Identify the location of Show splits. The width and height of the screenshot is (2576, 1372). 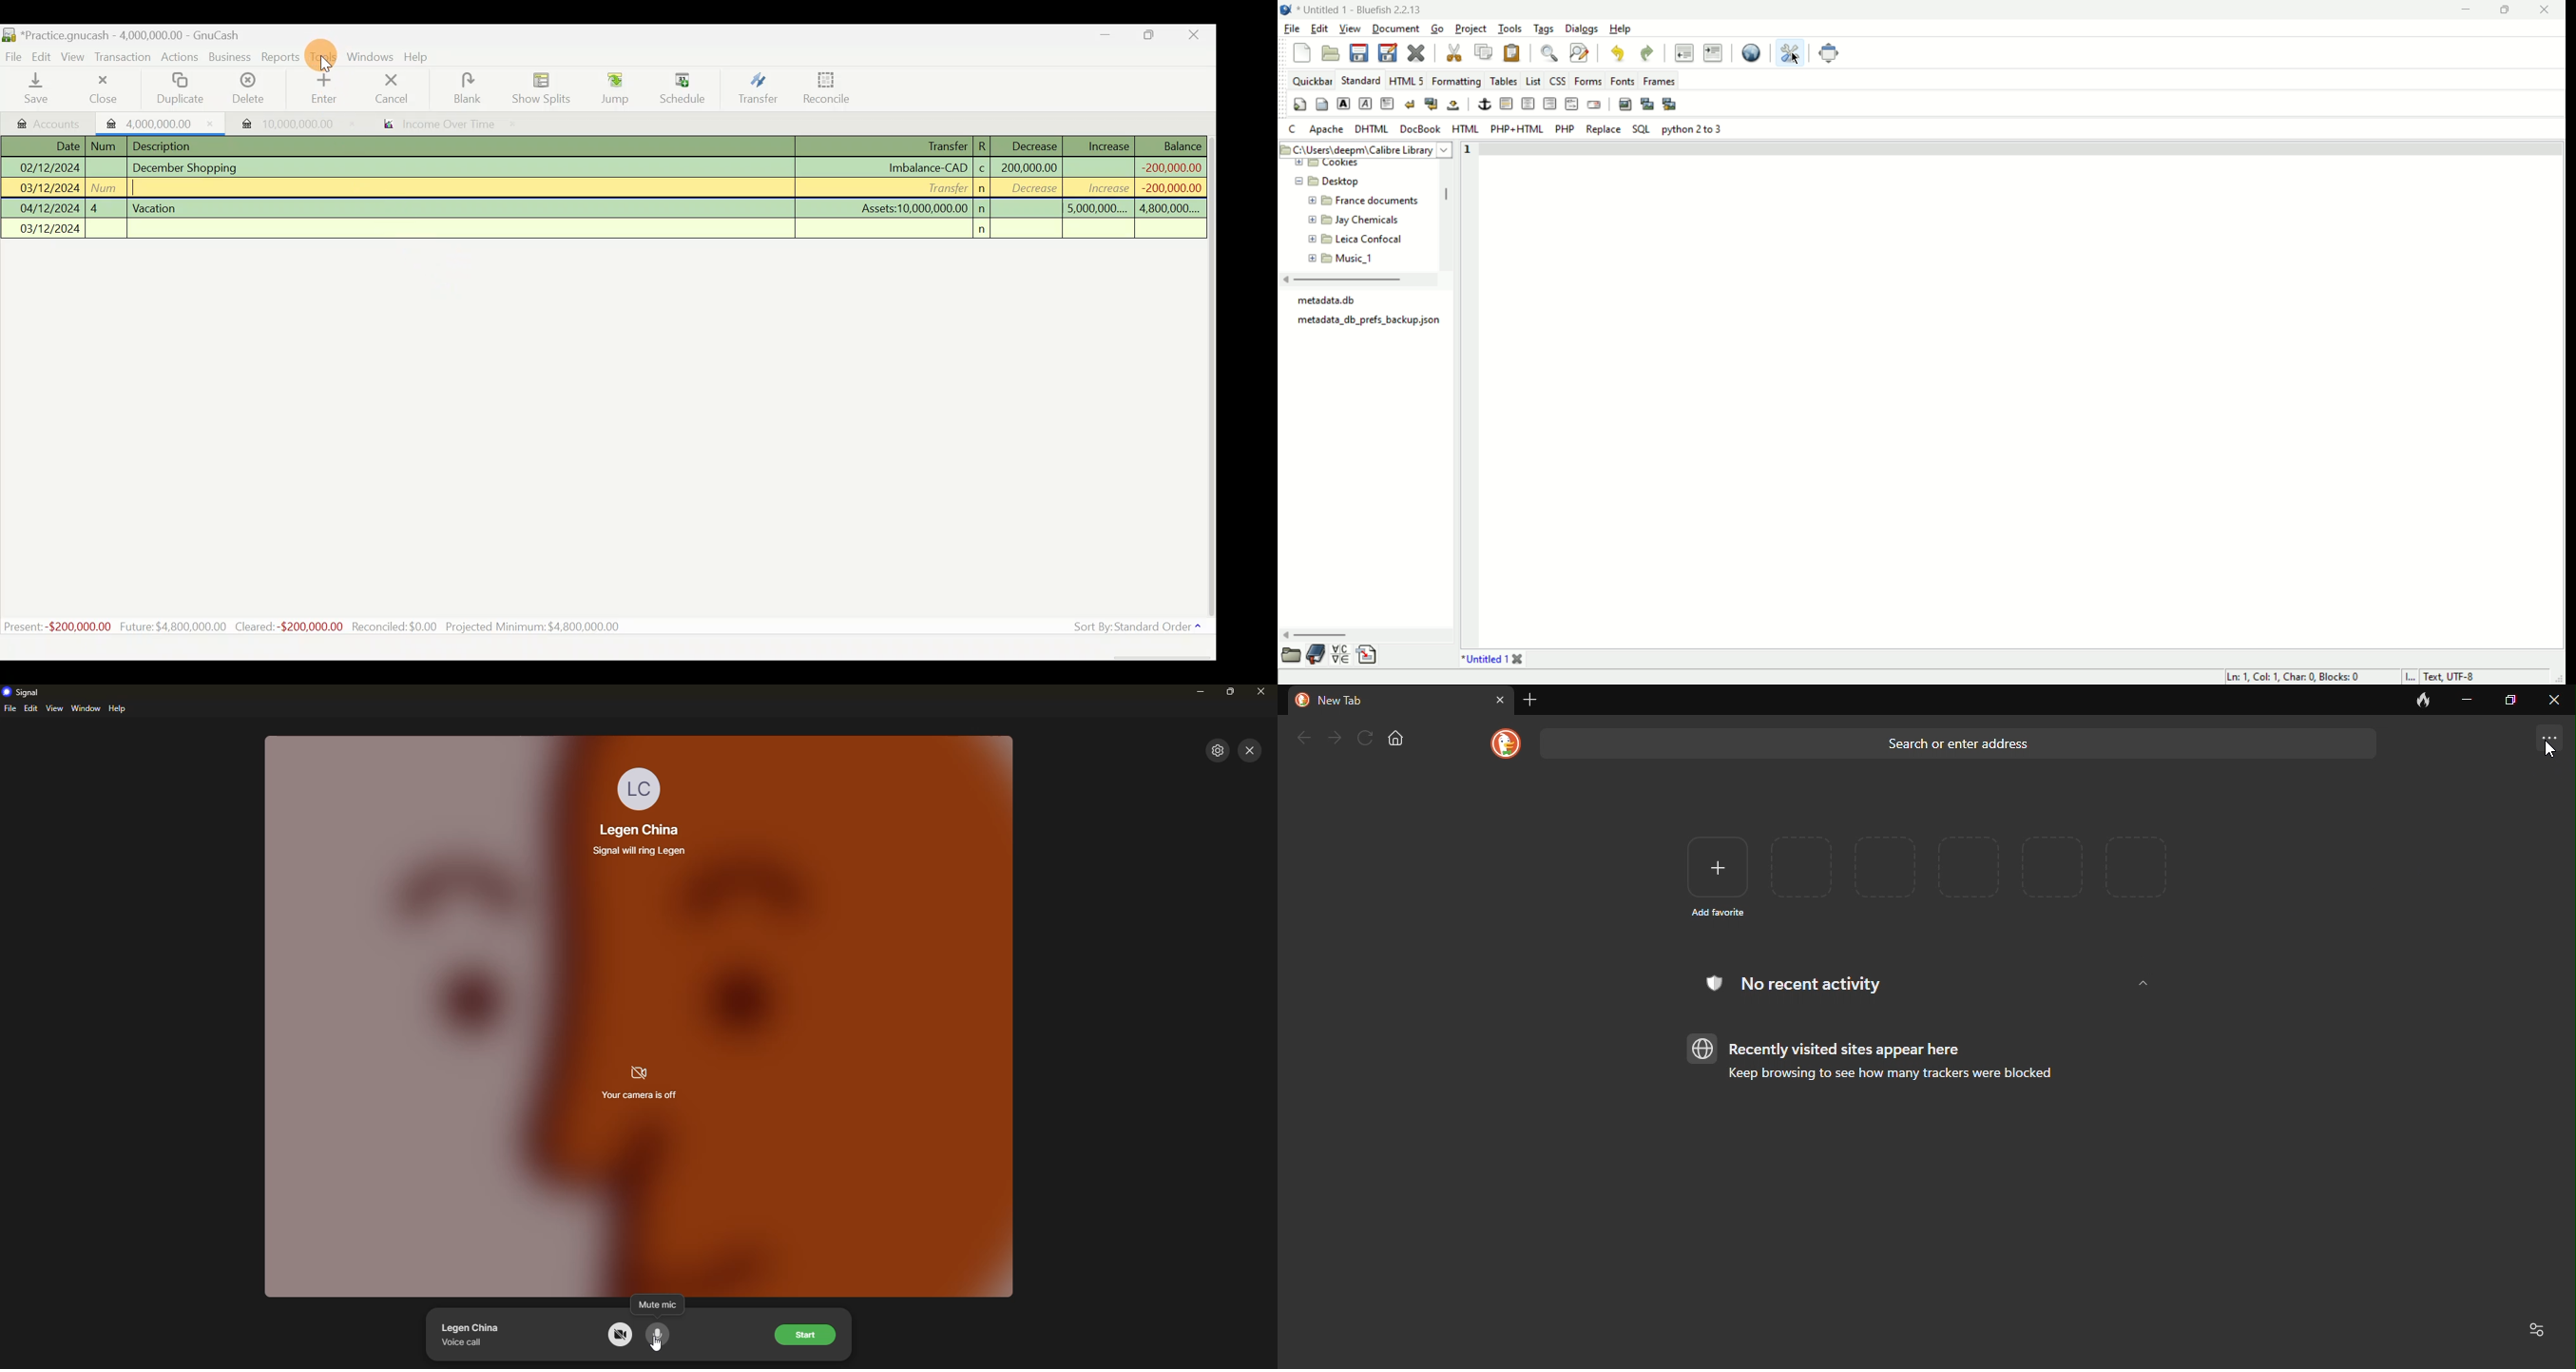
(542, 88).